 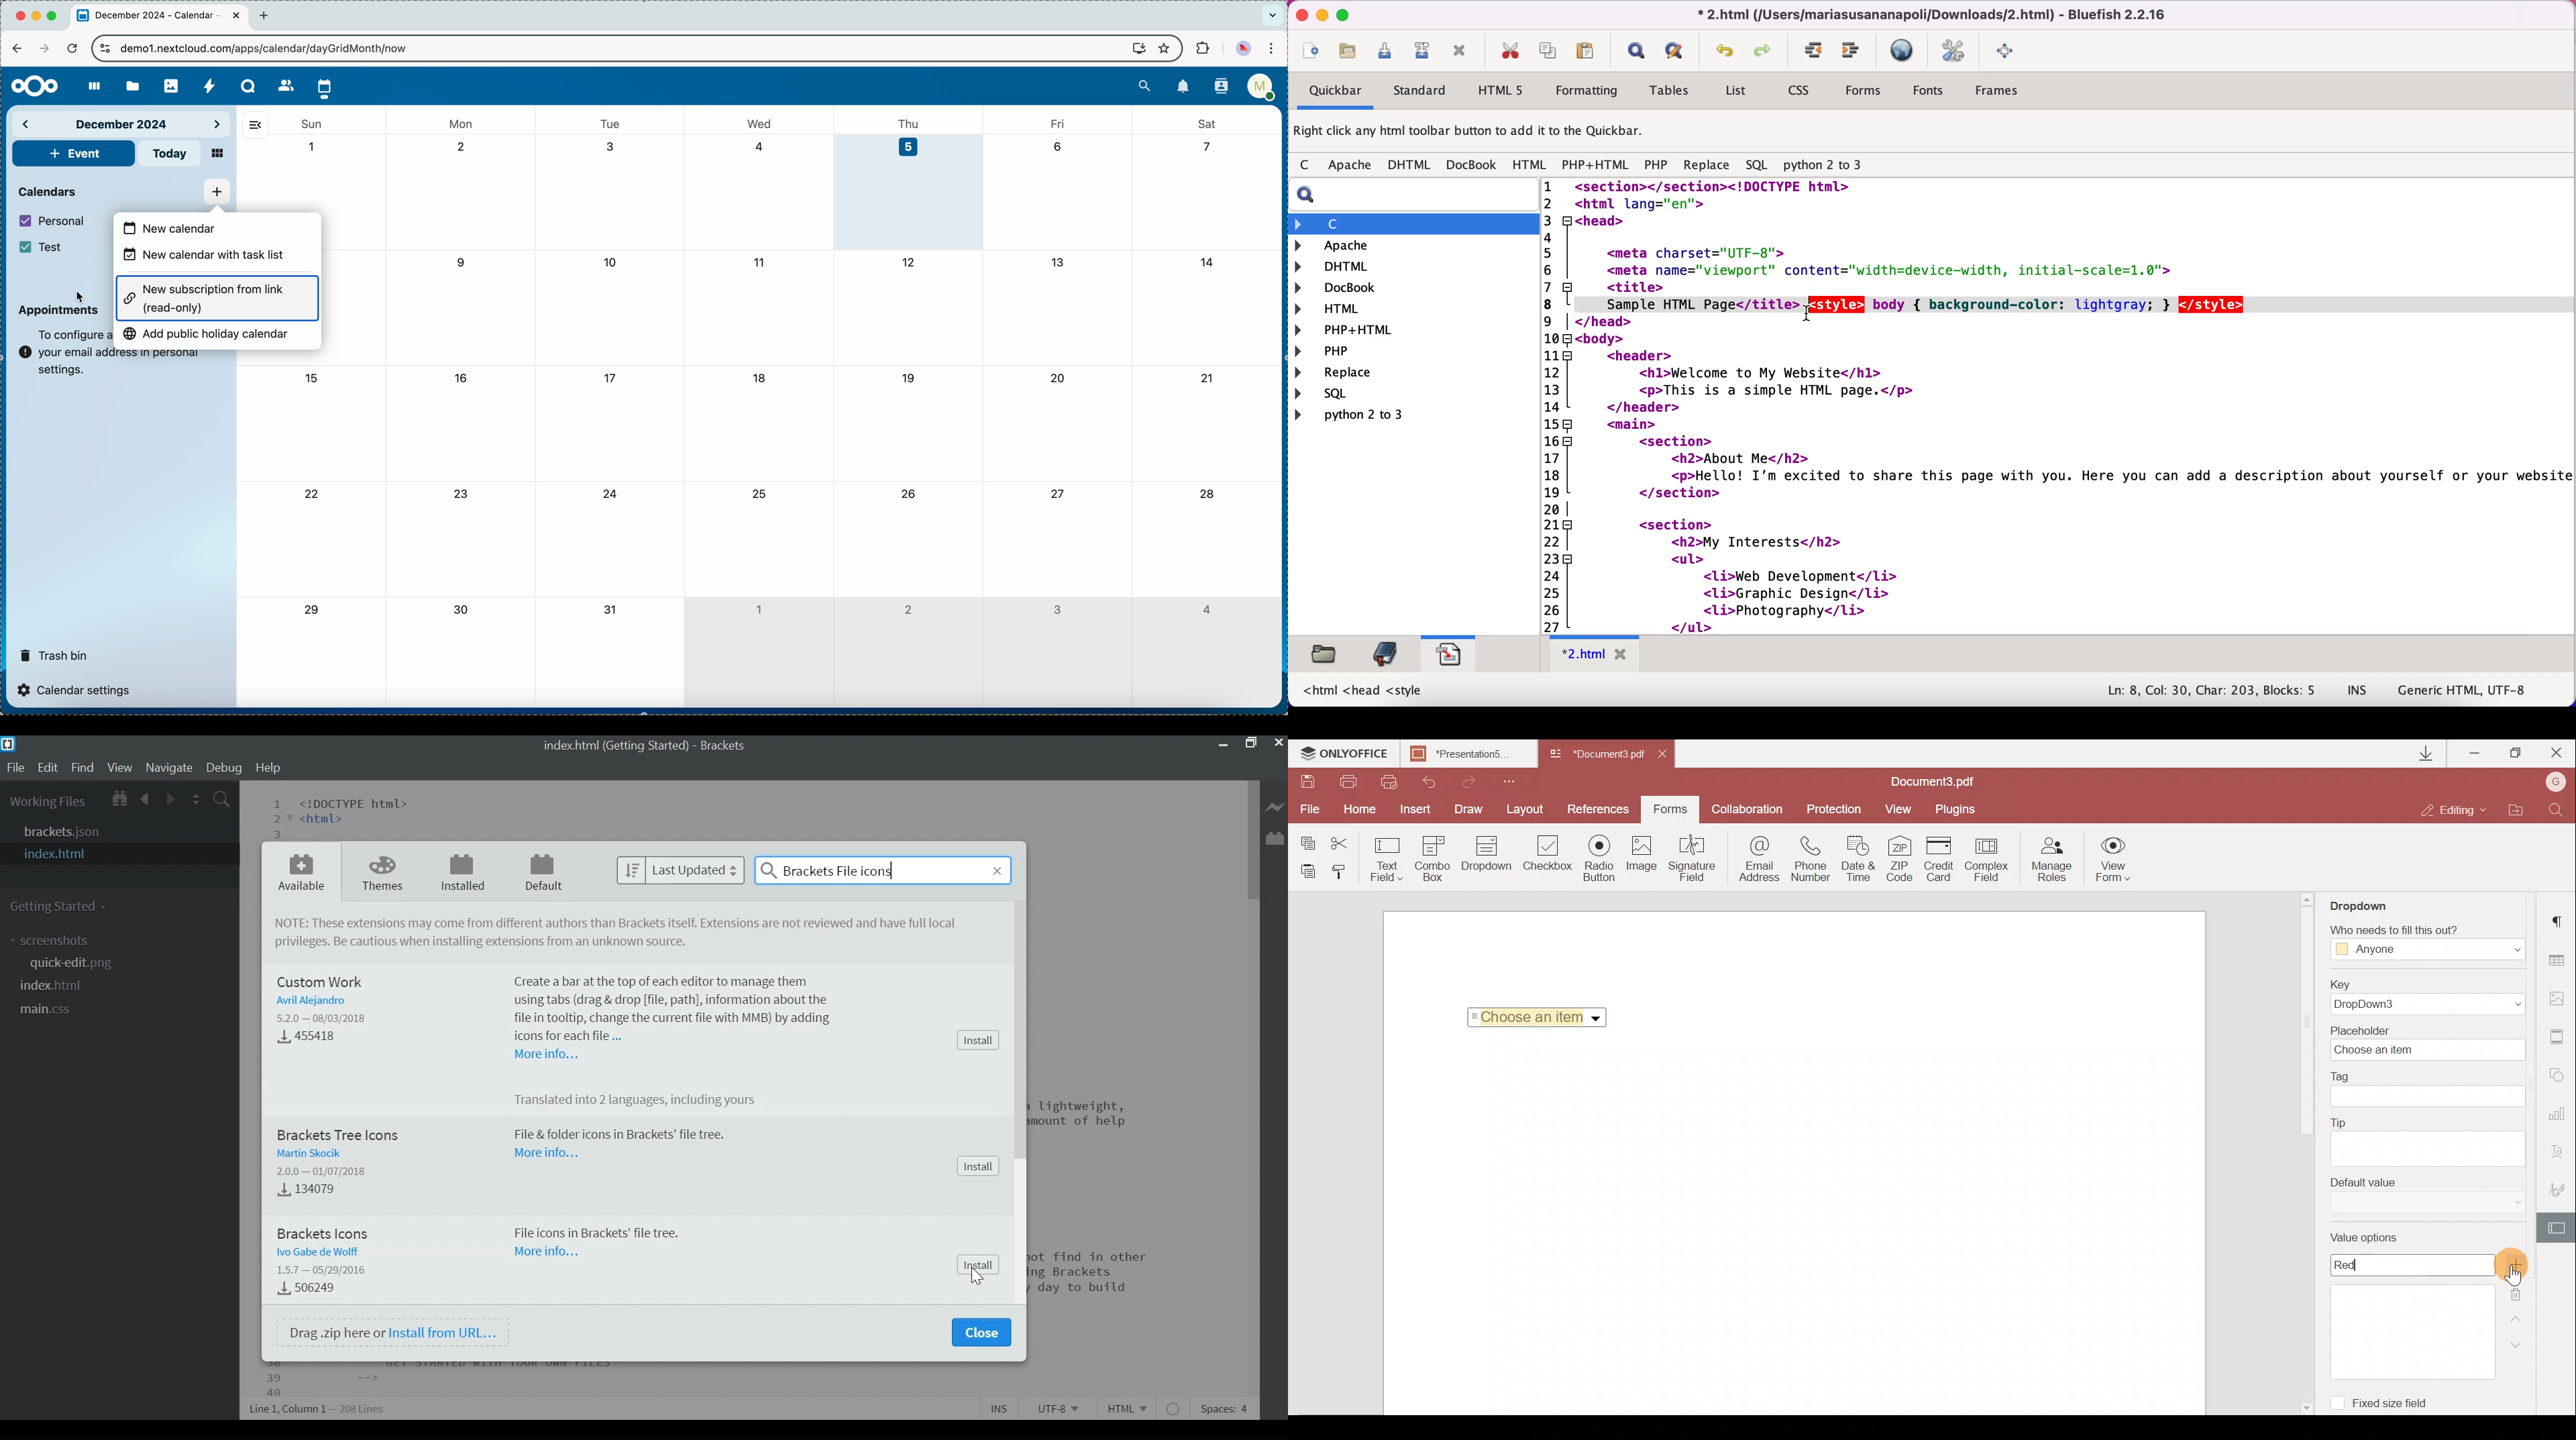 What do you see at coordinates (1428, 782) in the screenshot?
I see `Undo` at bounding box center [1428, 782].